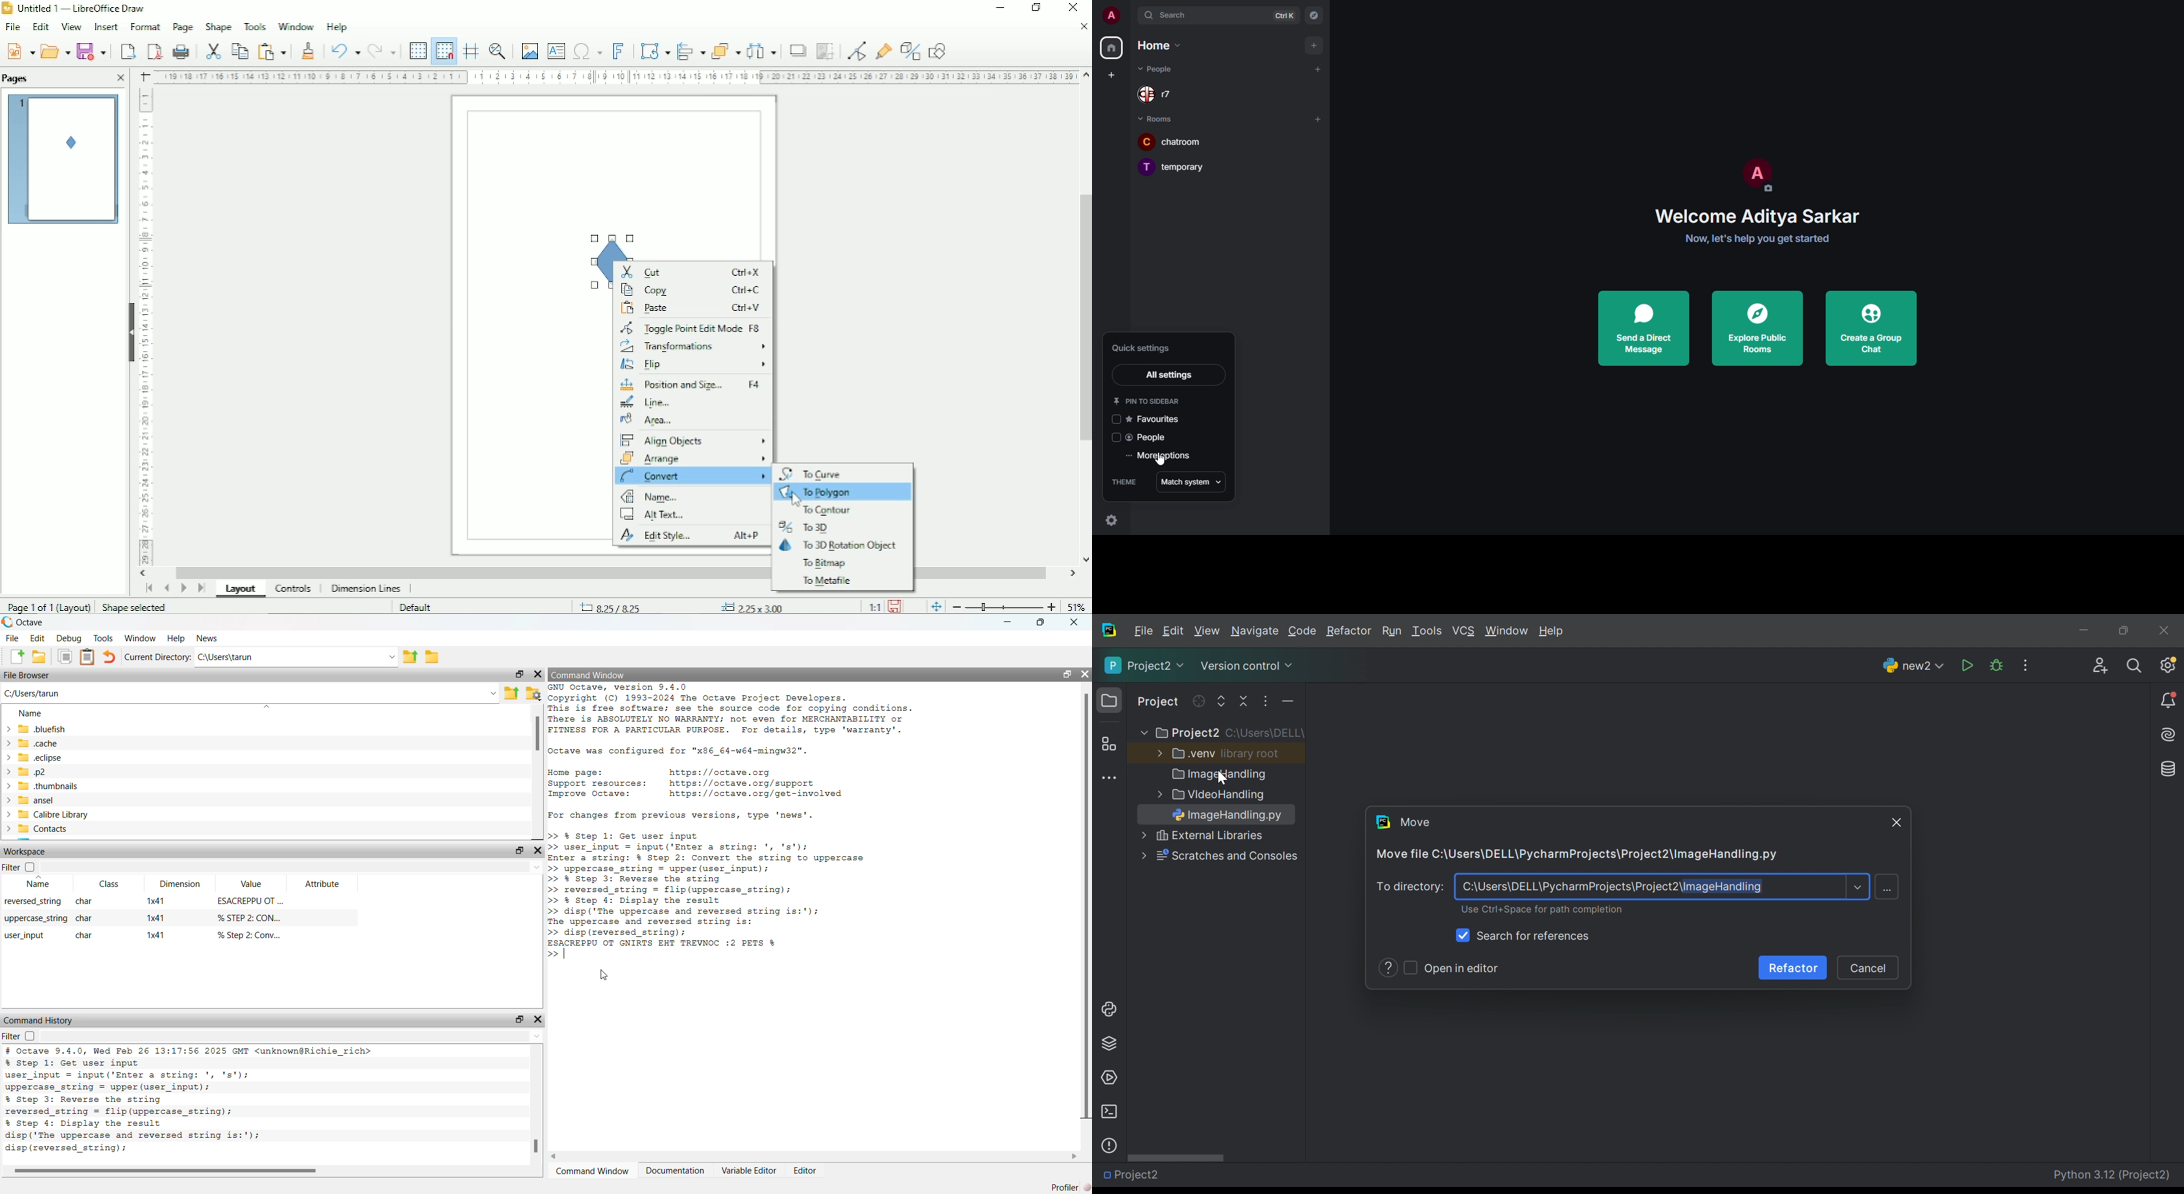  Describe the element at coordinates (200, 590) in the screenshot. I see `Scroll to last page` at that location.